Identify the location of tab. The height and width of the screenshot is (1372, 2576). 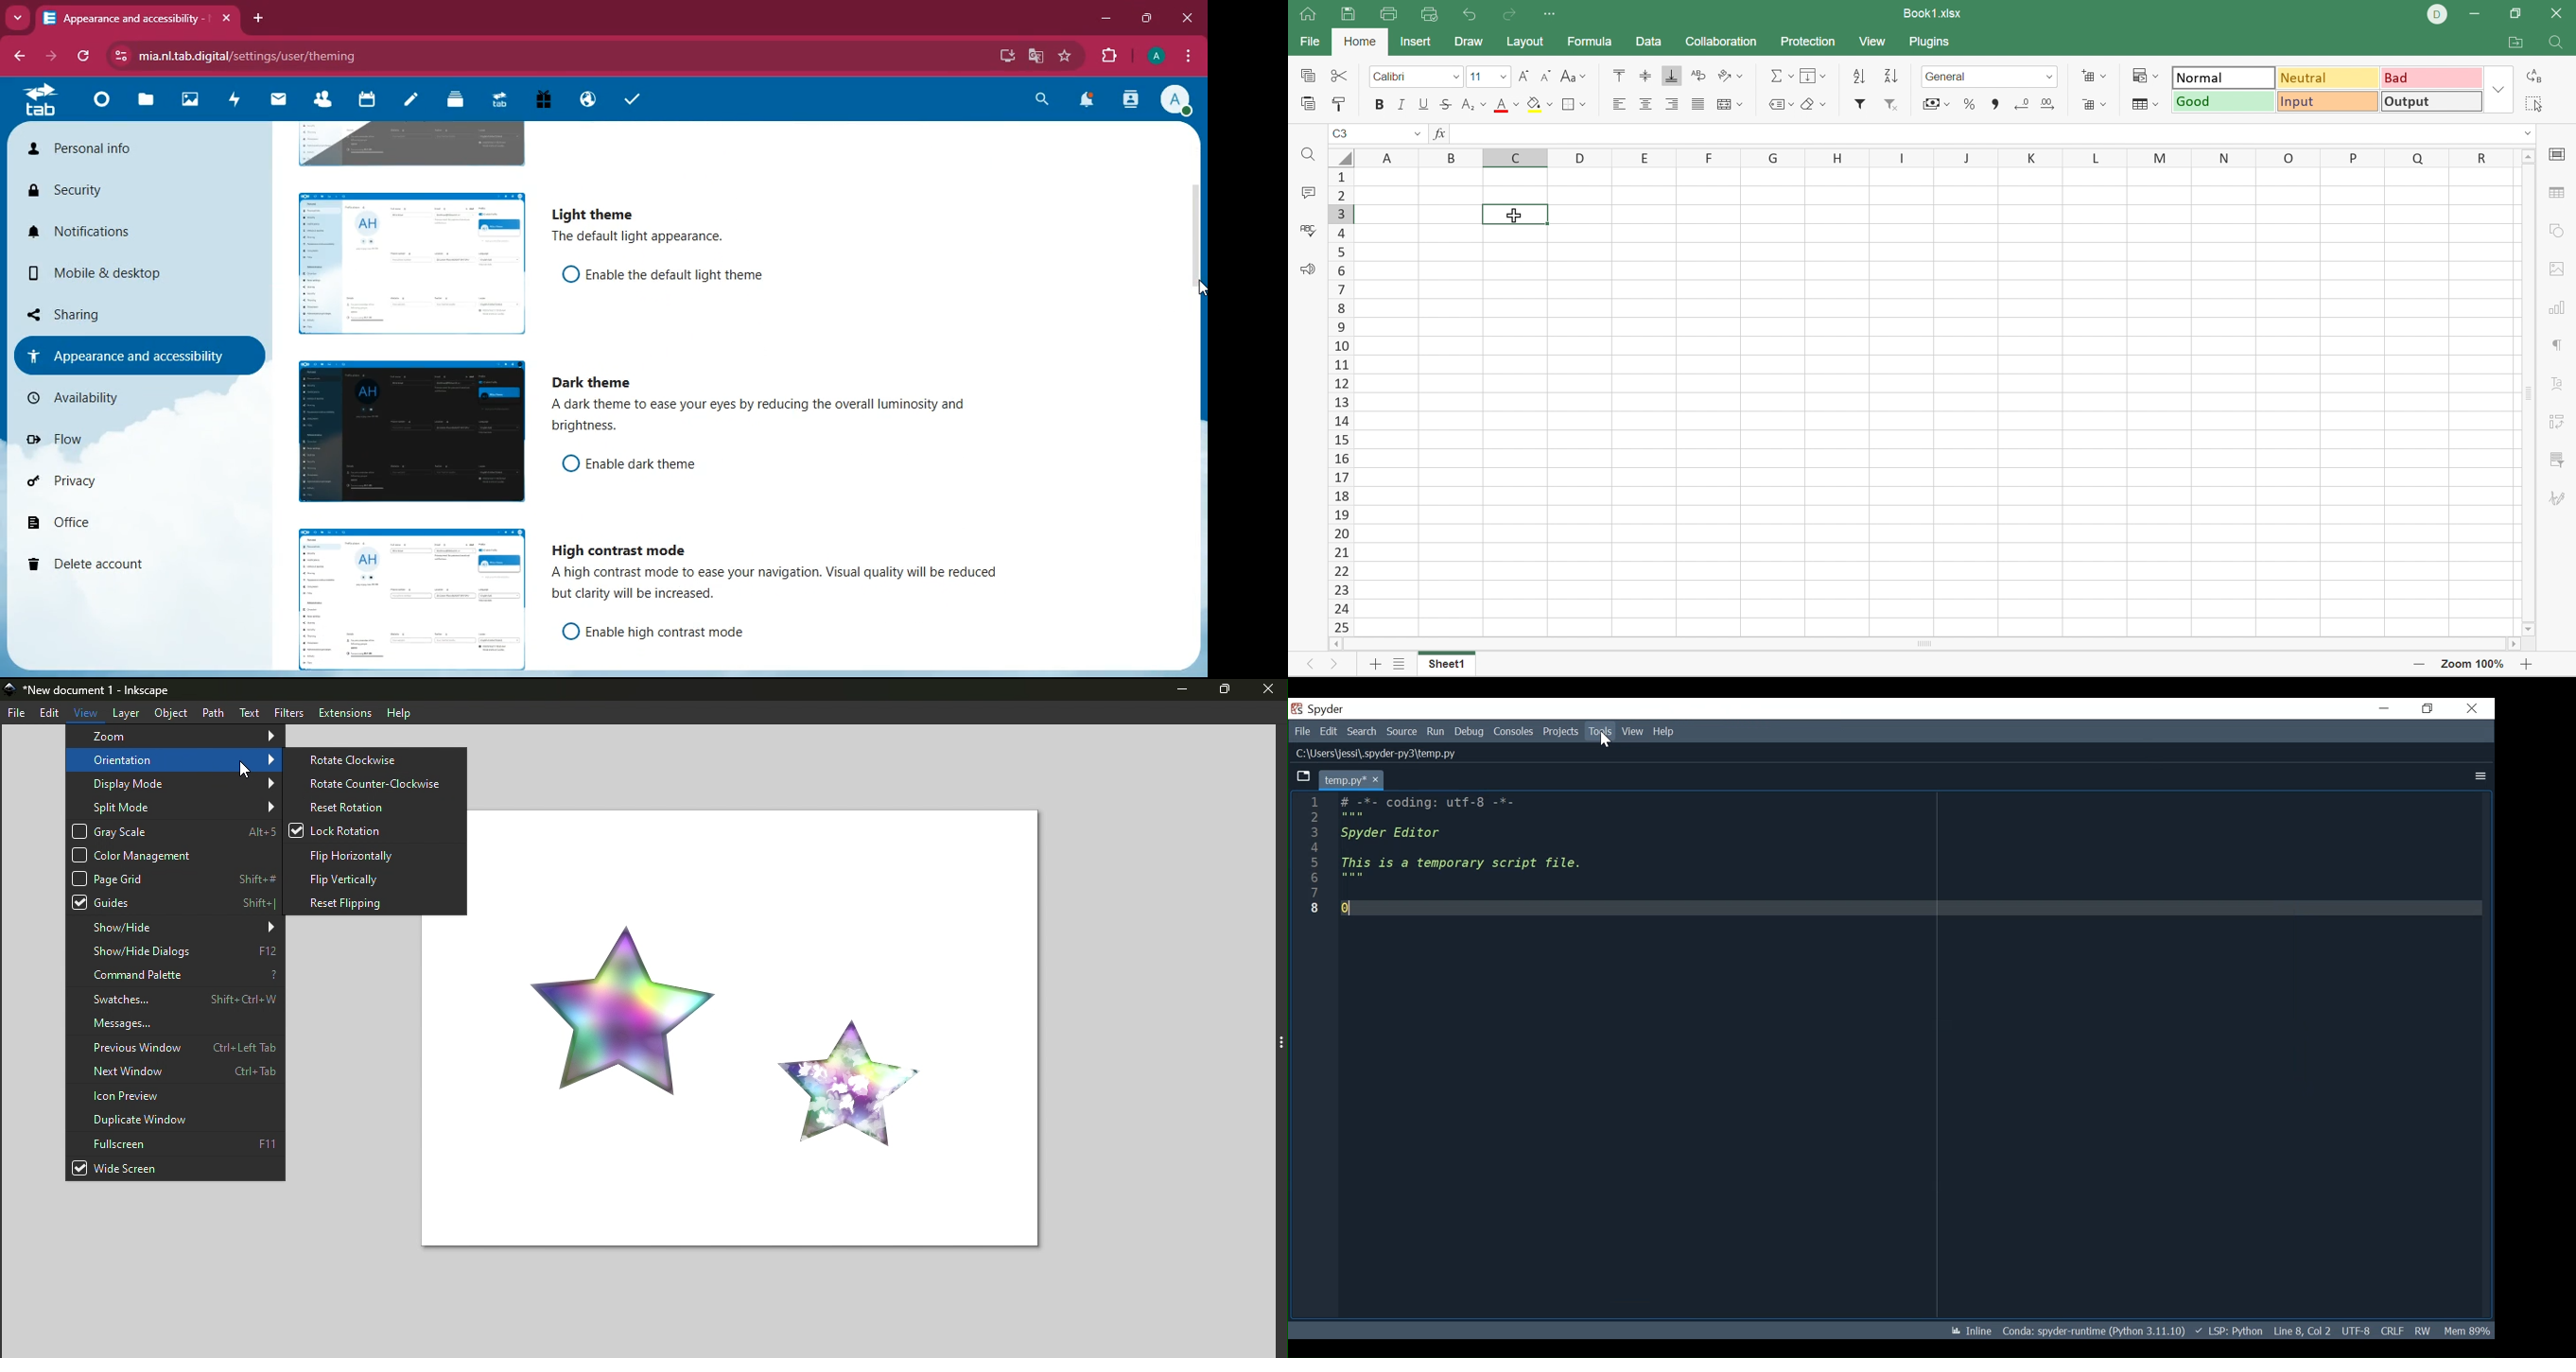
(496, 99).